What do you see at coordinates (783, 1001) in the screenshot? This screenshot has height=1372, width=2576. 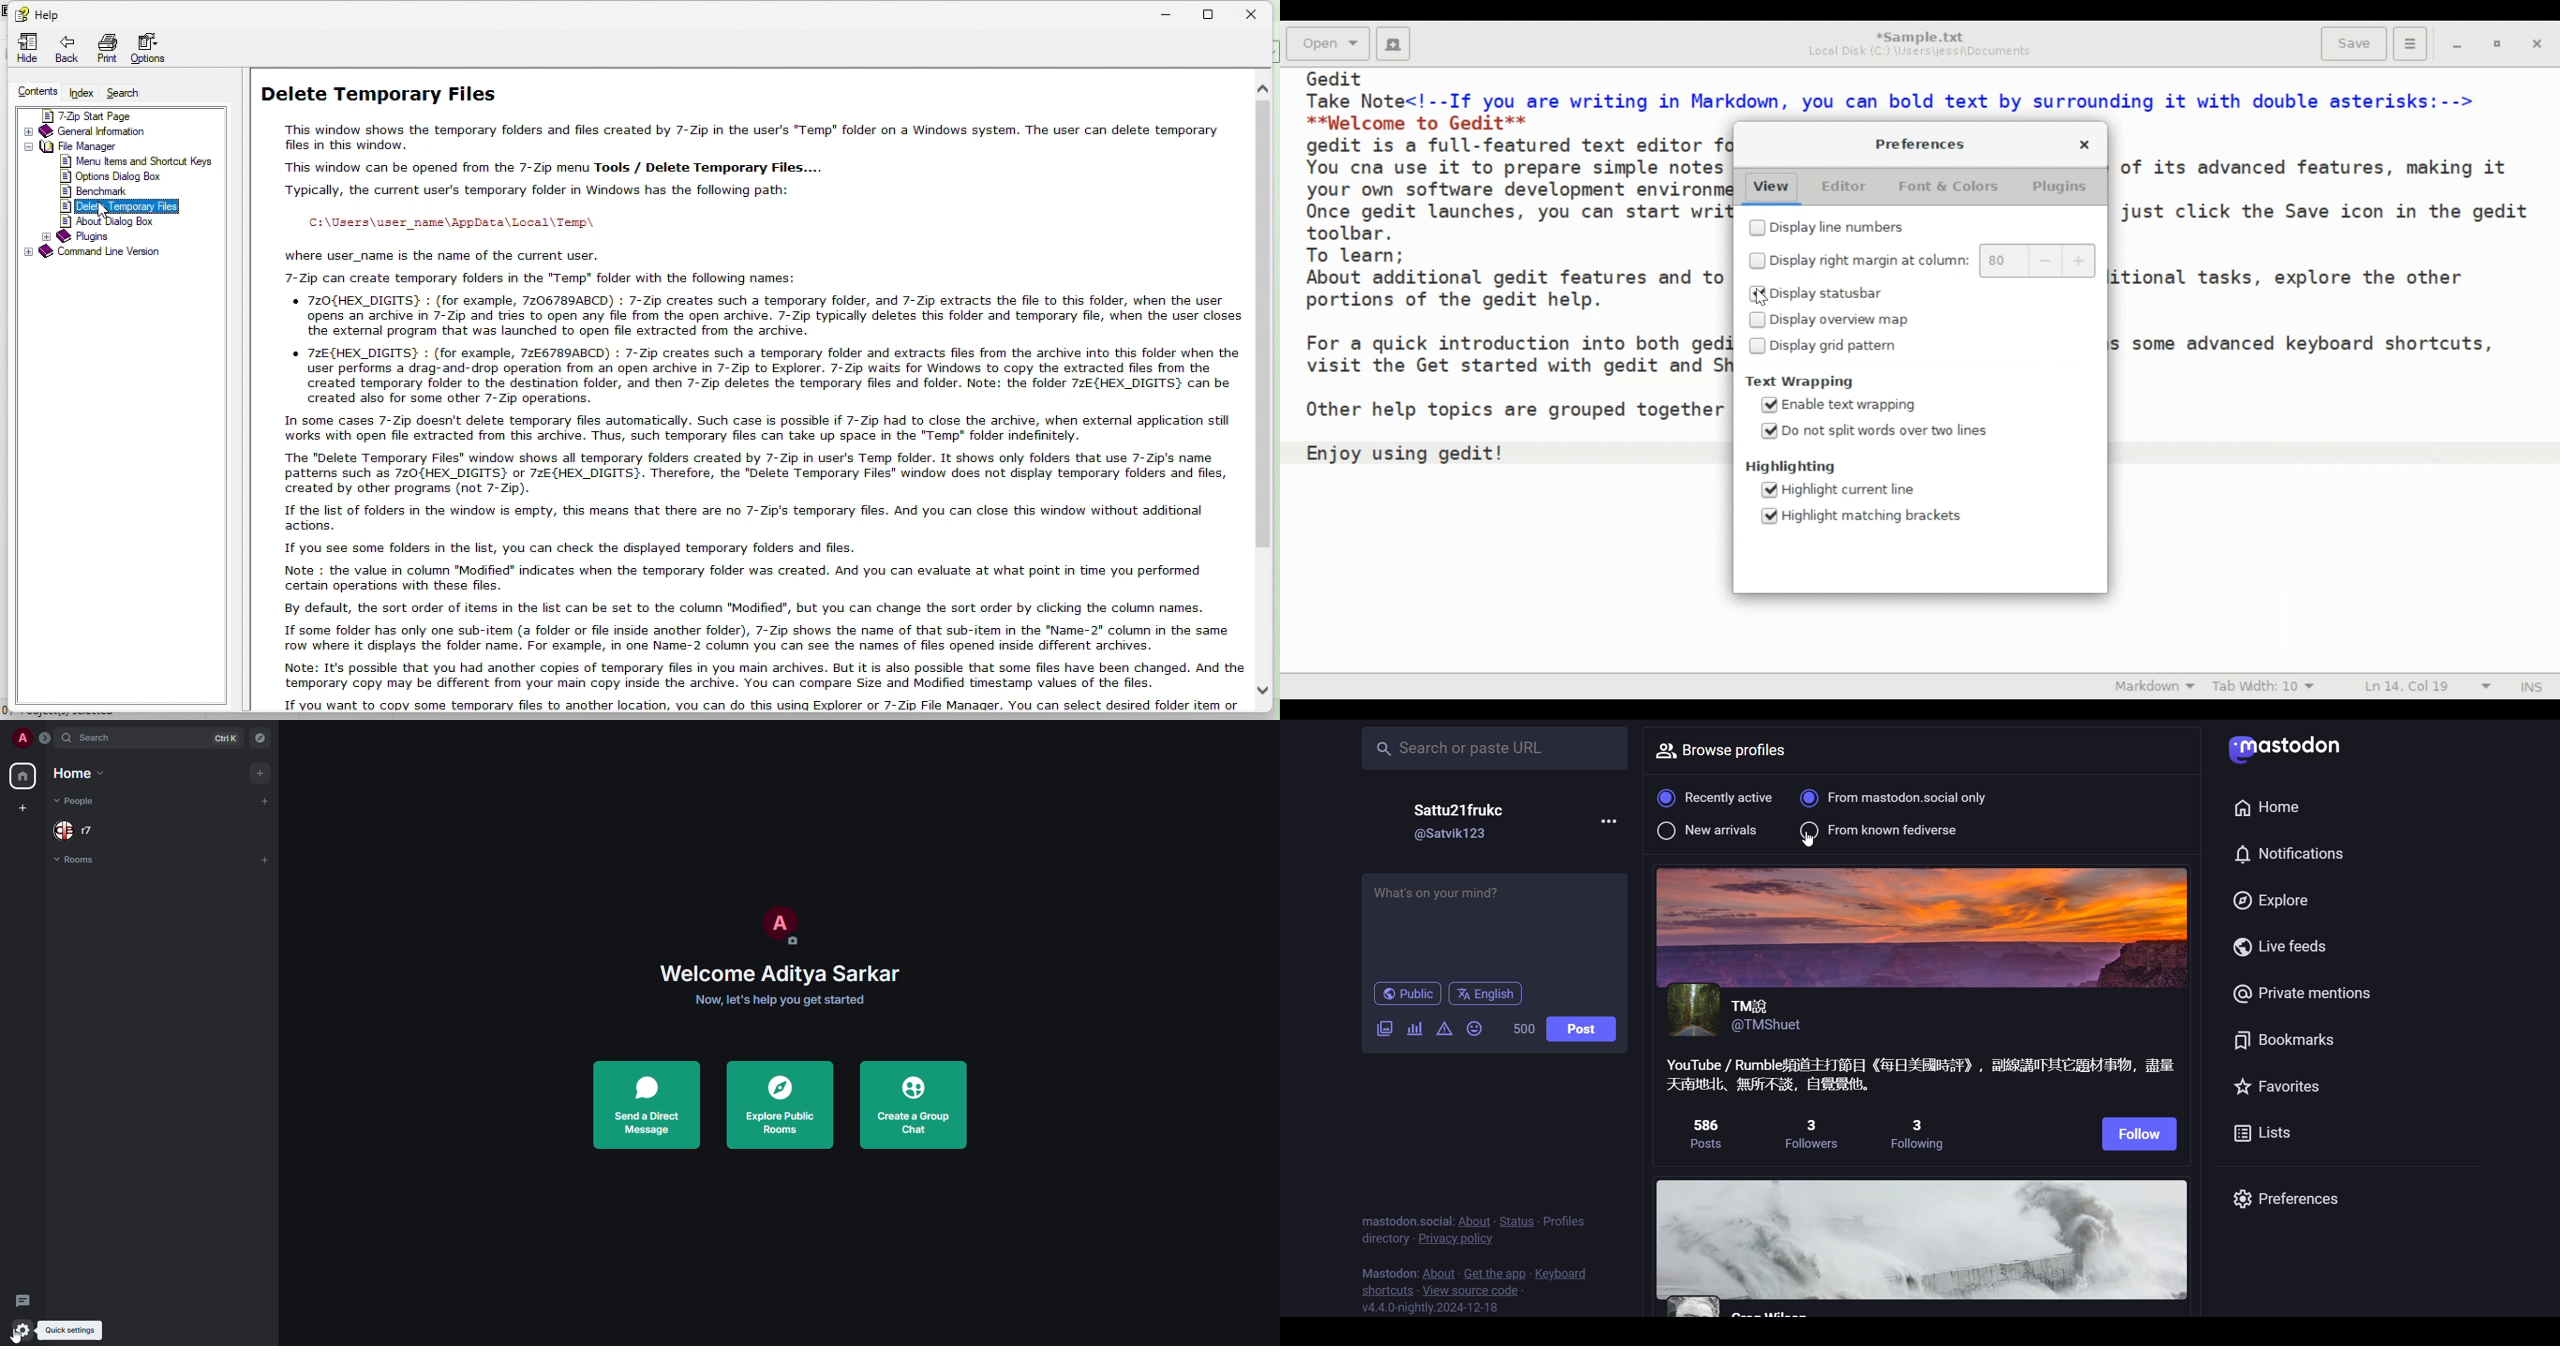 I see `Now, let's help you get started` at bounding box center [783, 1001].